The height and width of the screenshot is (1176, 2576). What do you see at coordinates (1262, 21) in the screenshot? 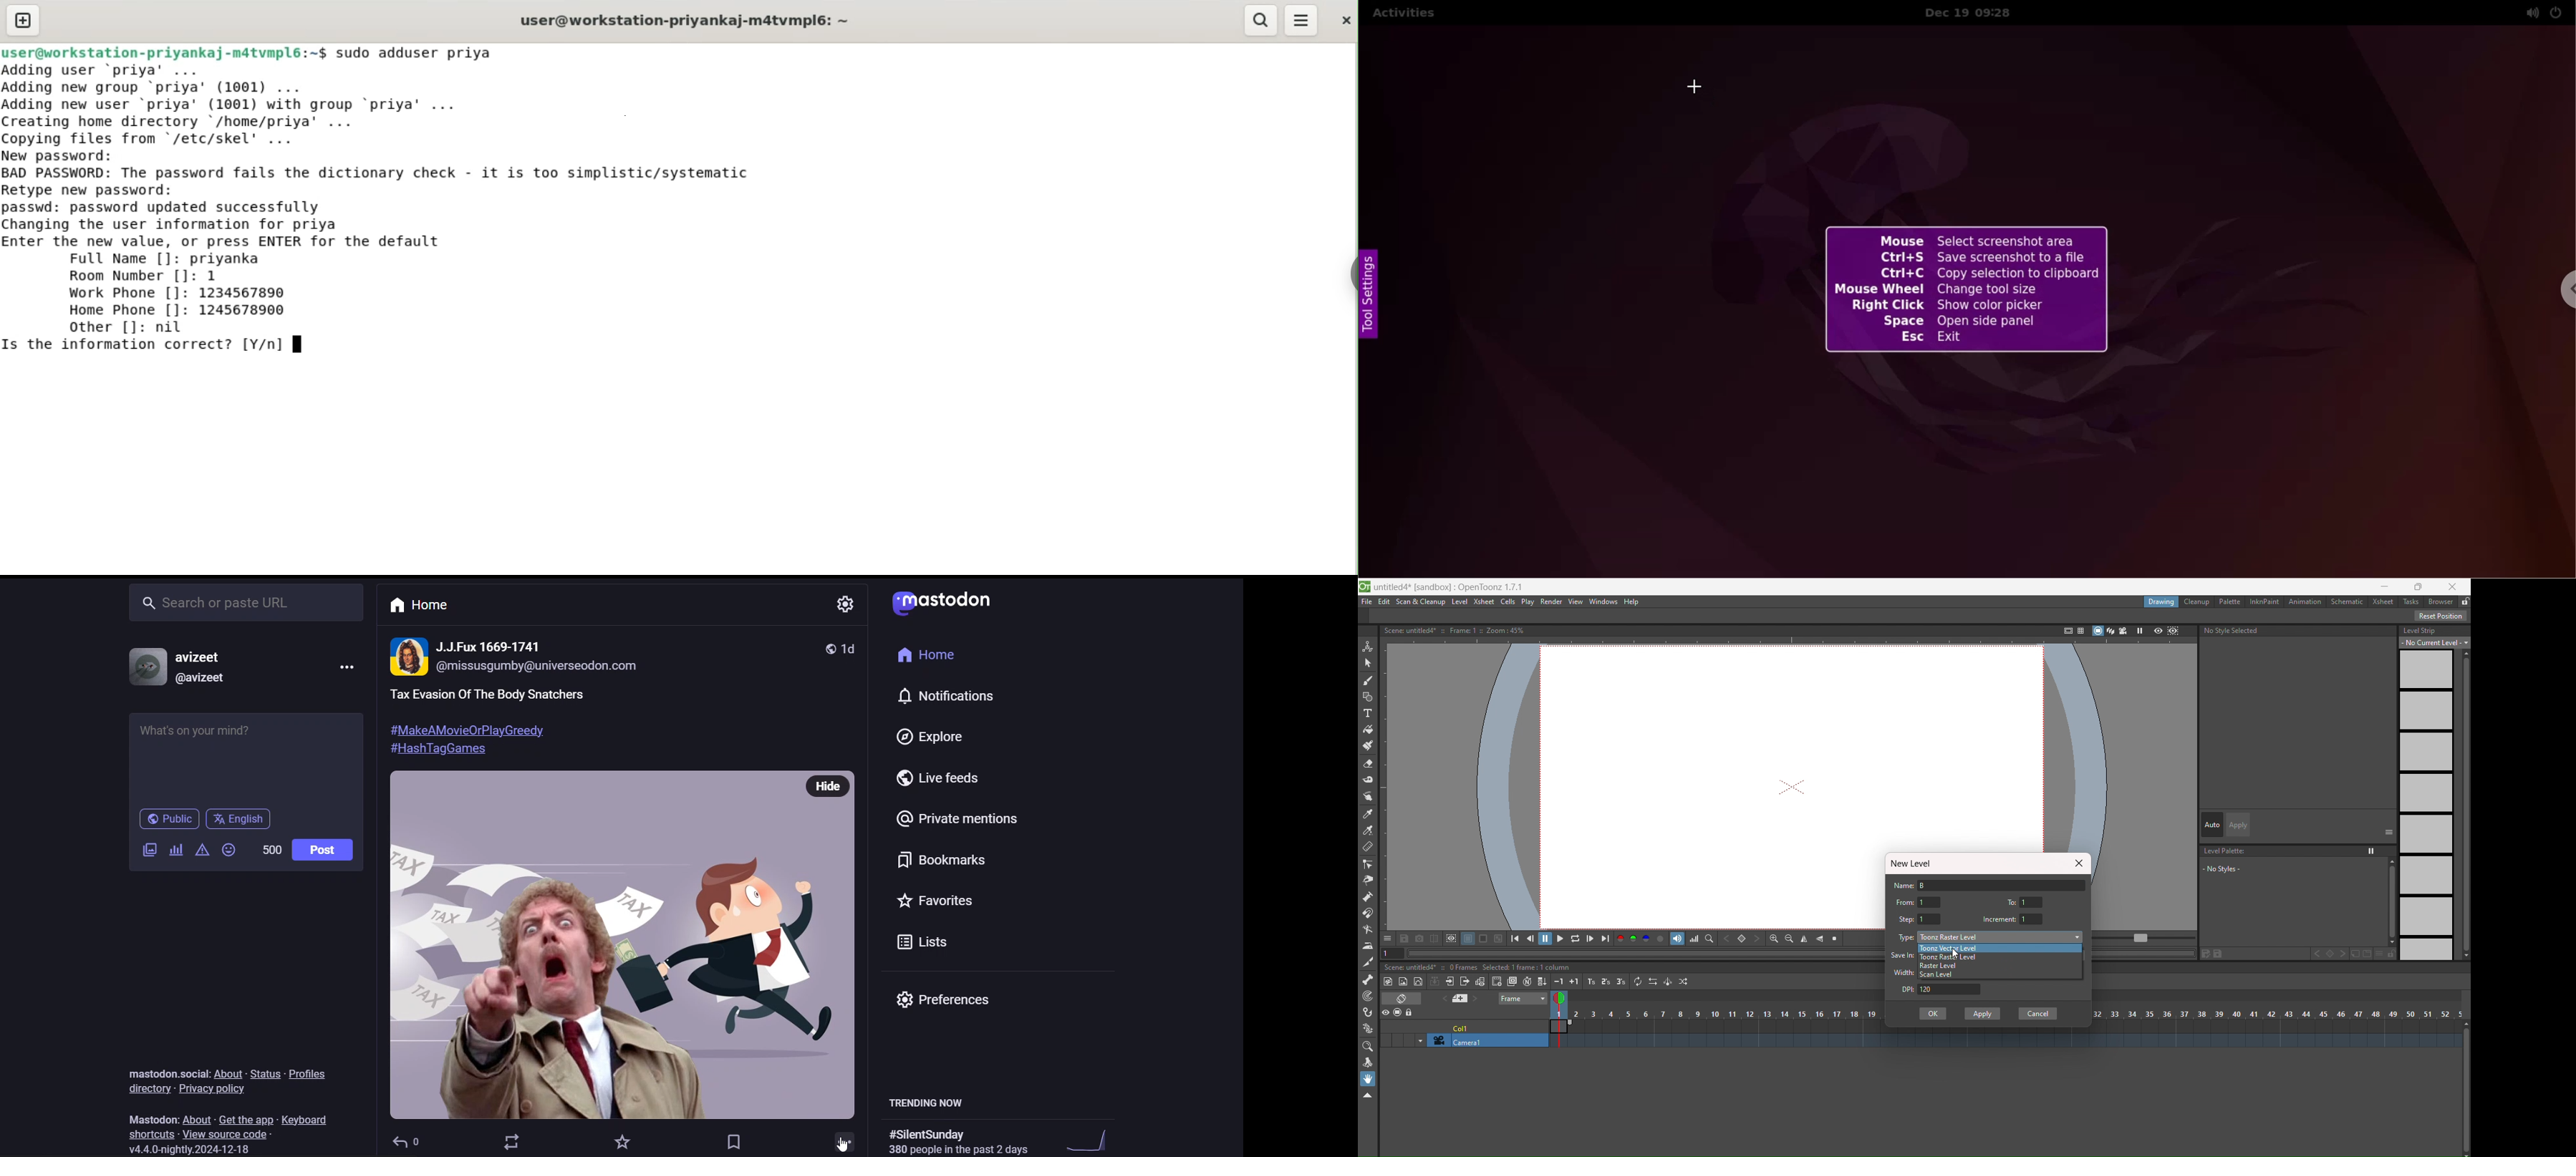
I see `search` at bounding box center [1262, 21].